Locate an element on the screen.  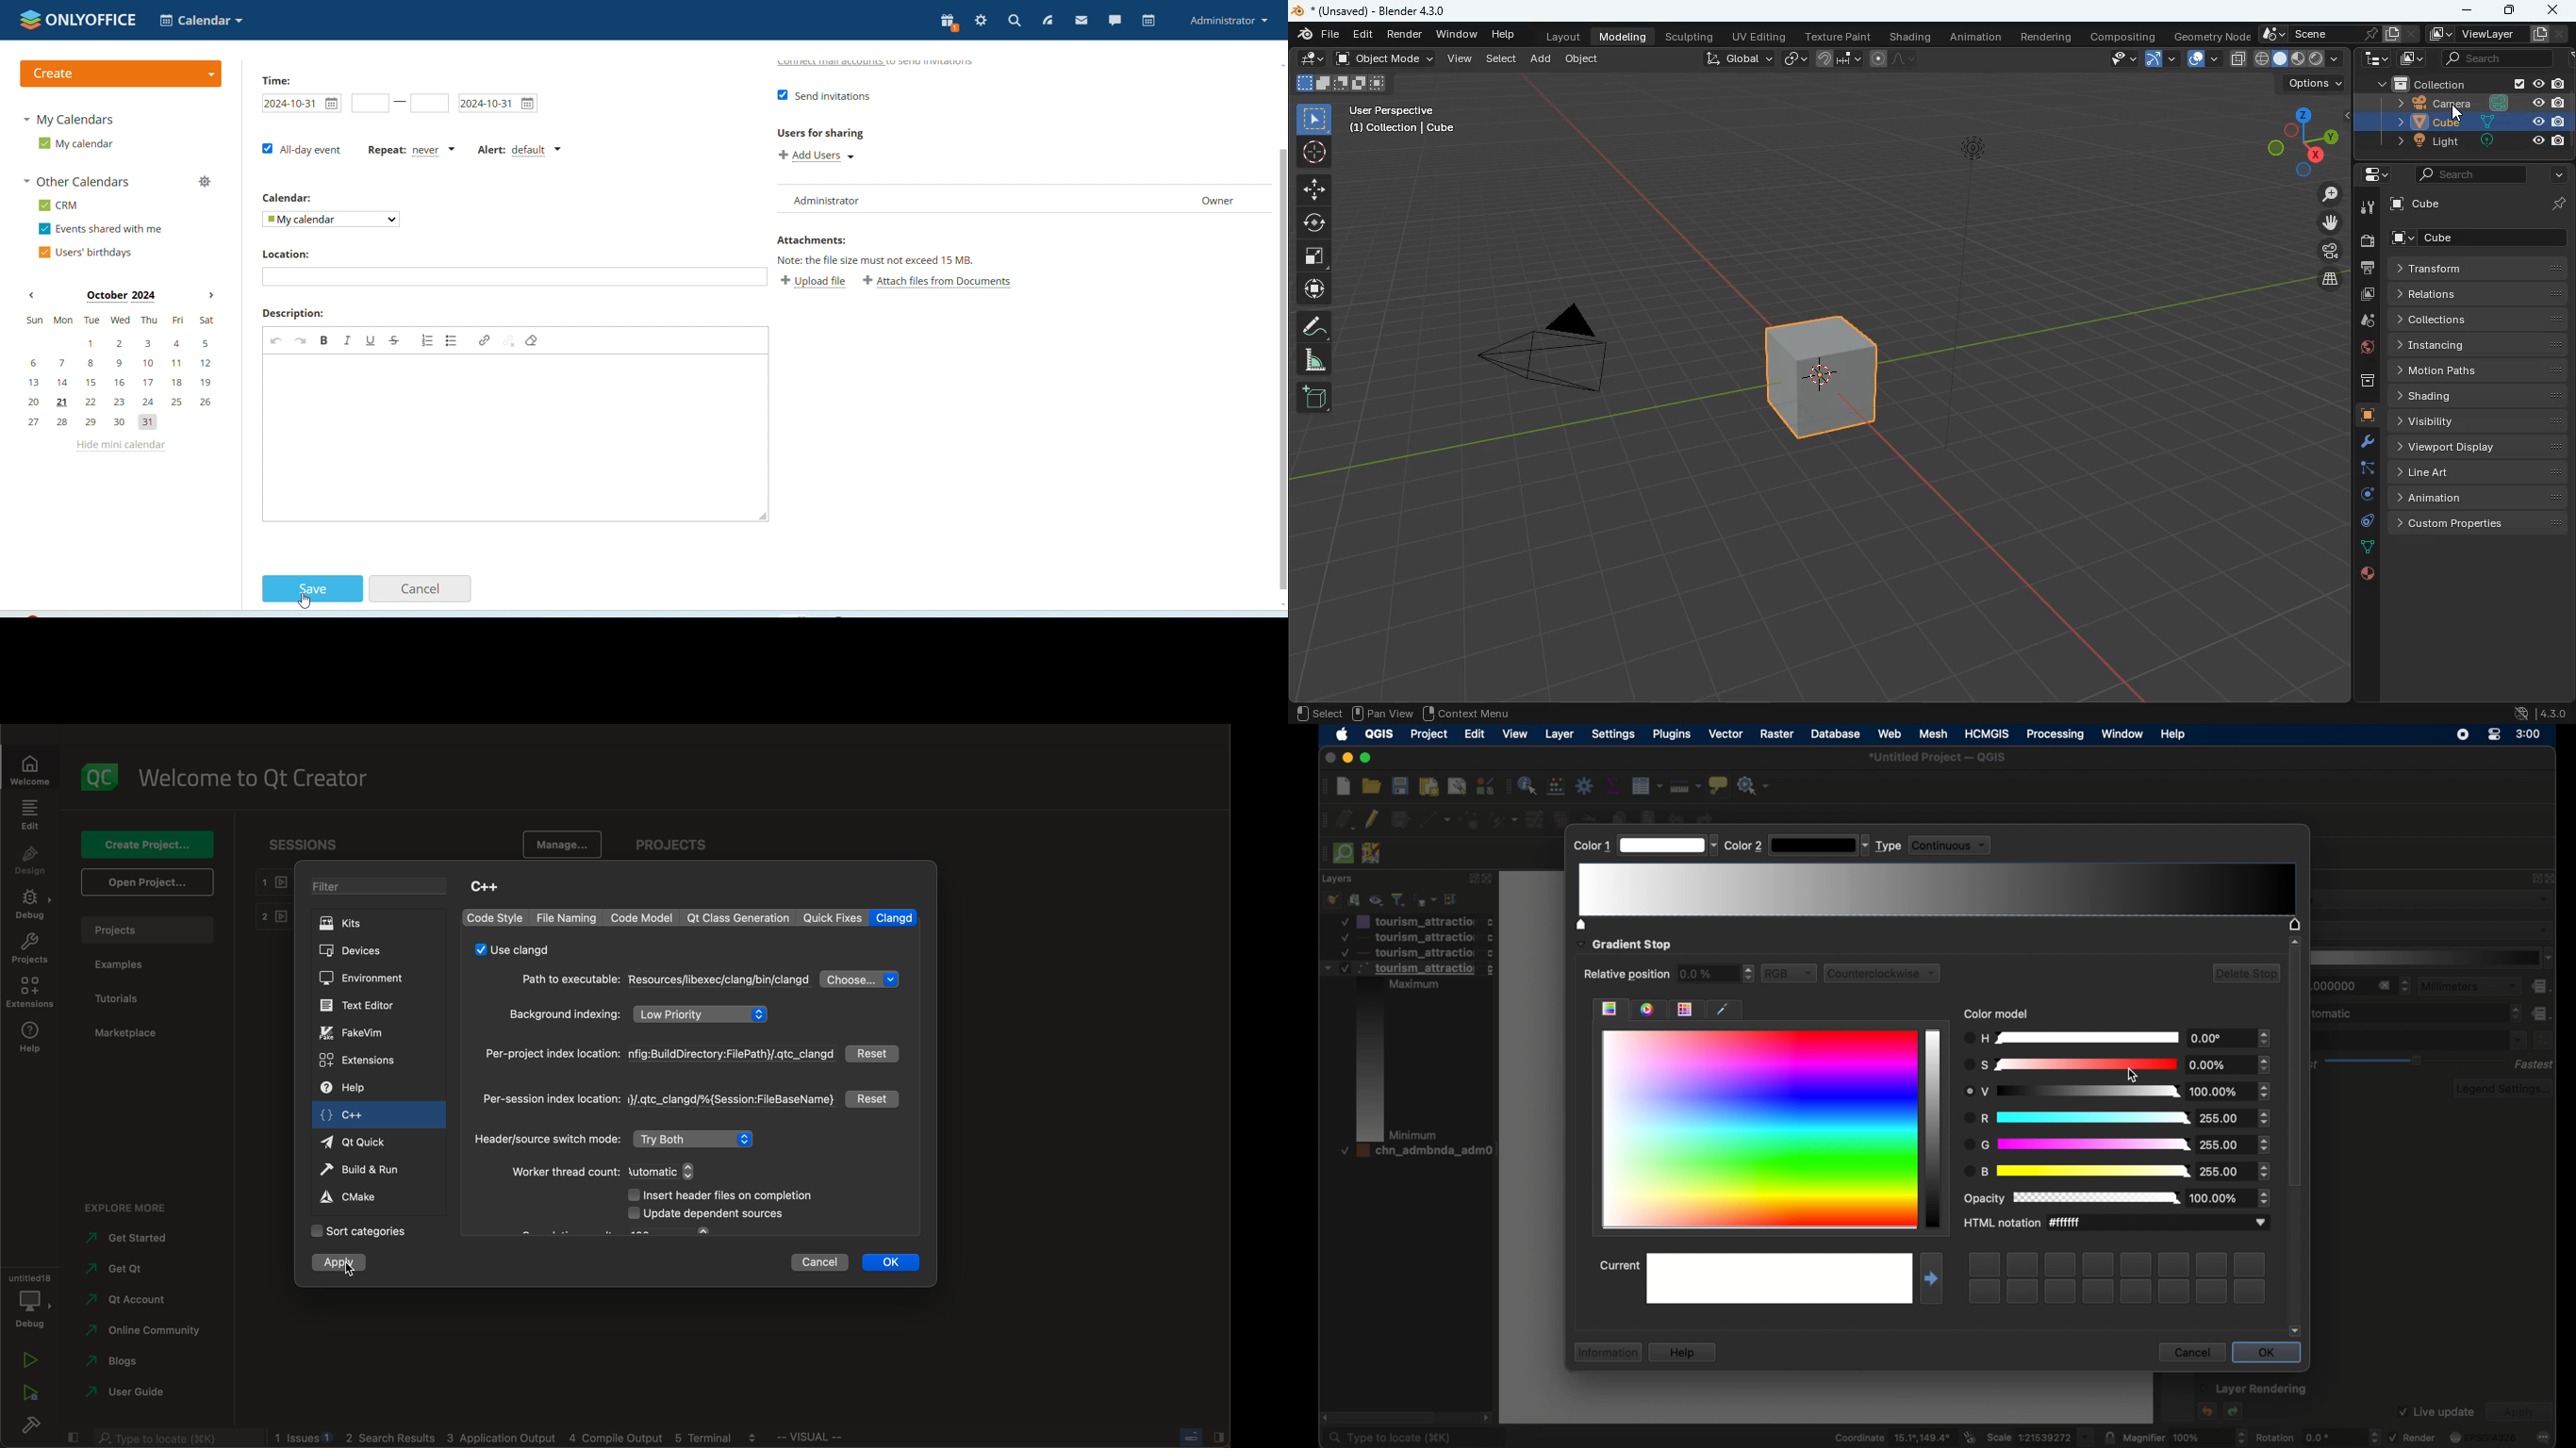
get qt is located at coordinates (125, 1270).